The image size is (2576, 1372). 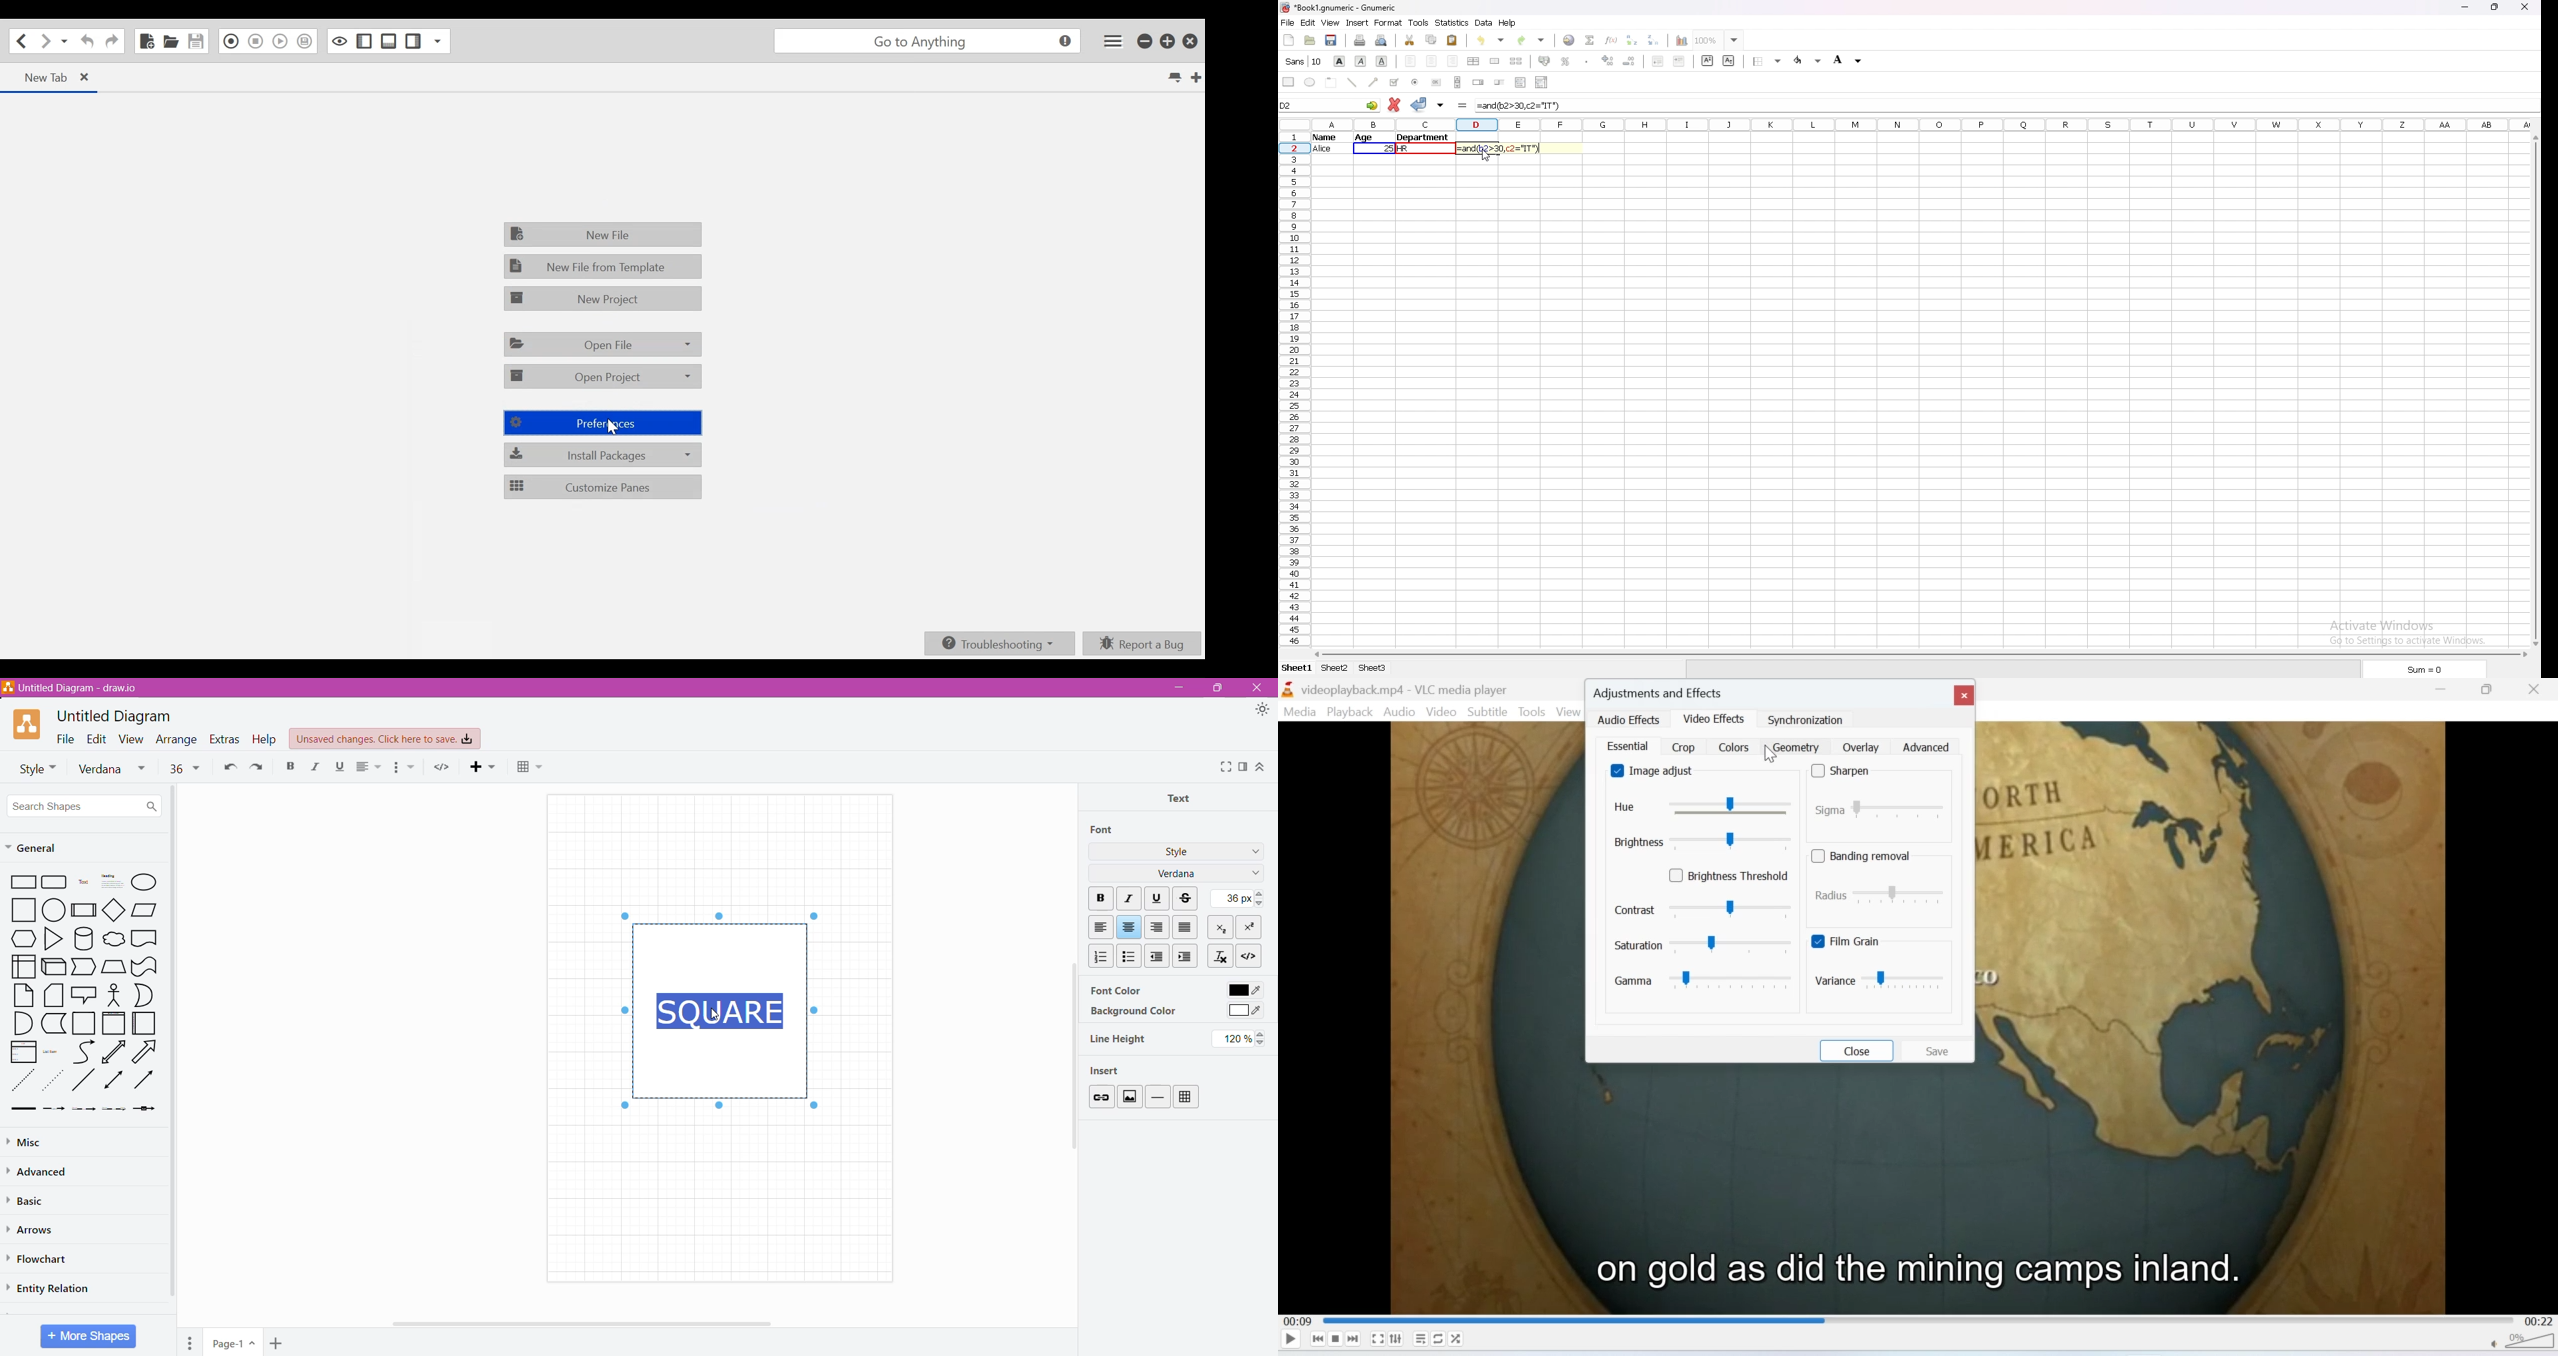 I want to click on Rectangle, so click(x=20, y=881).